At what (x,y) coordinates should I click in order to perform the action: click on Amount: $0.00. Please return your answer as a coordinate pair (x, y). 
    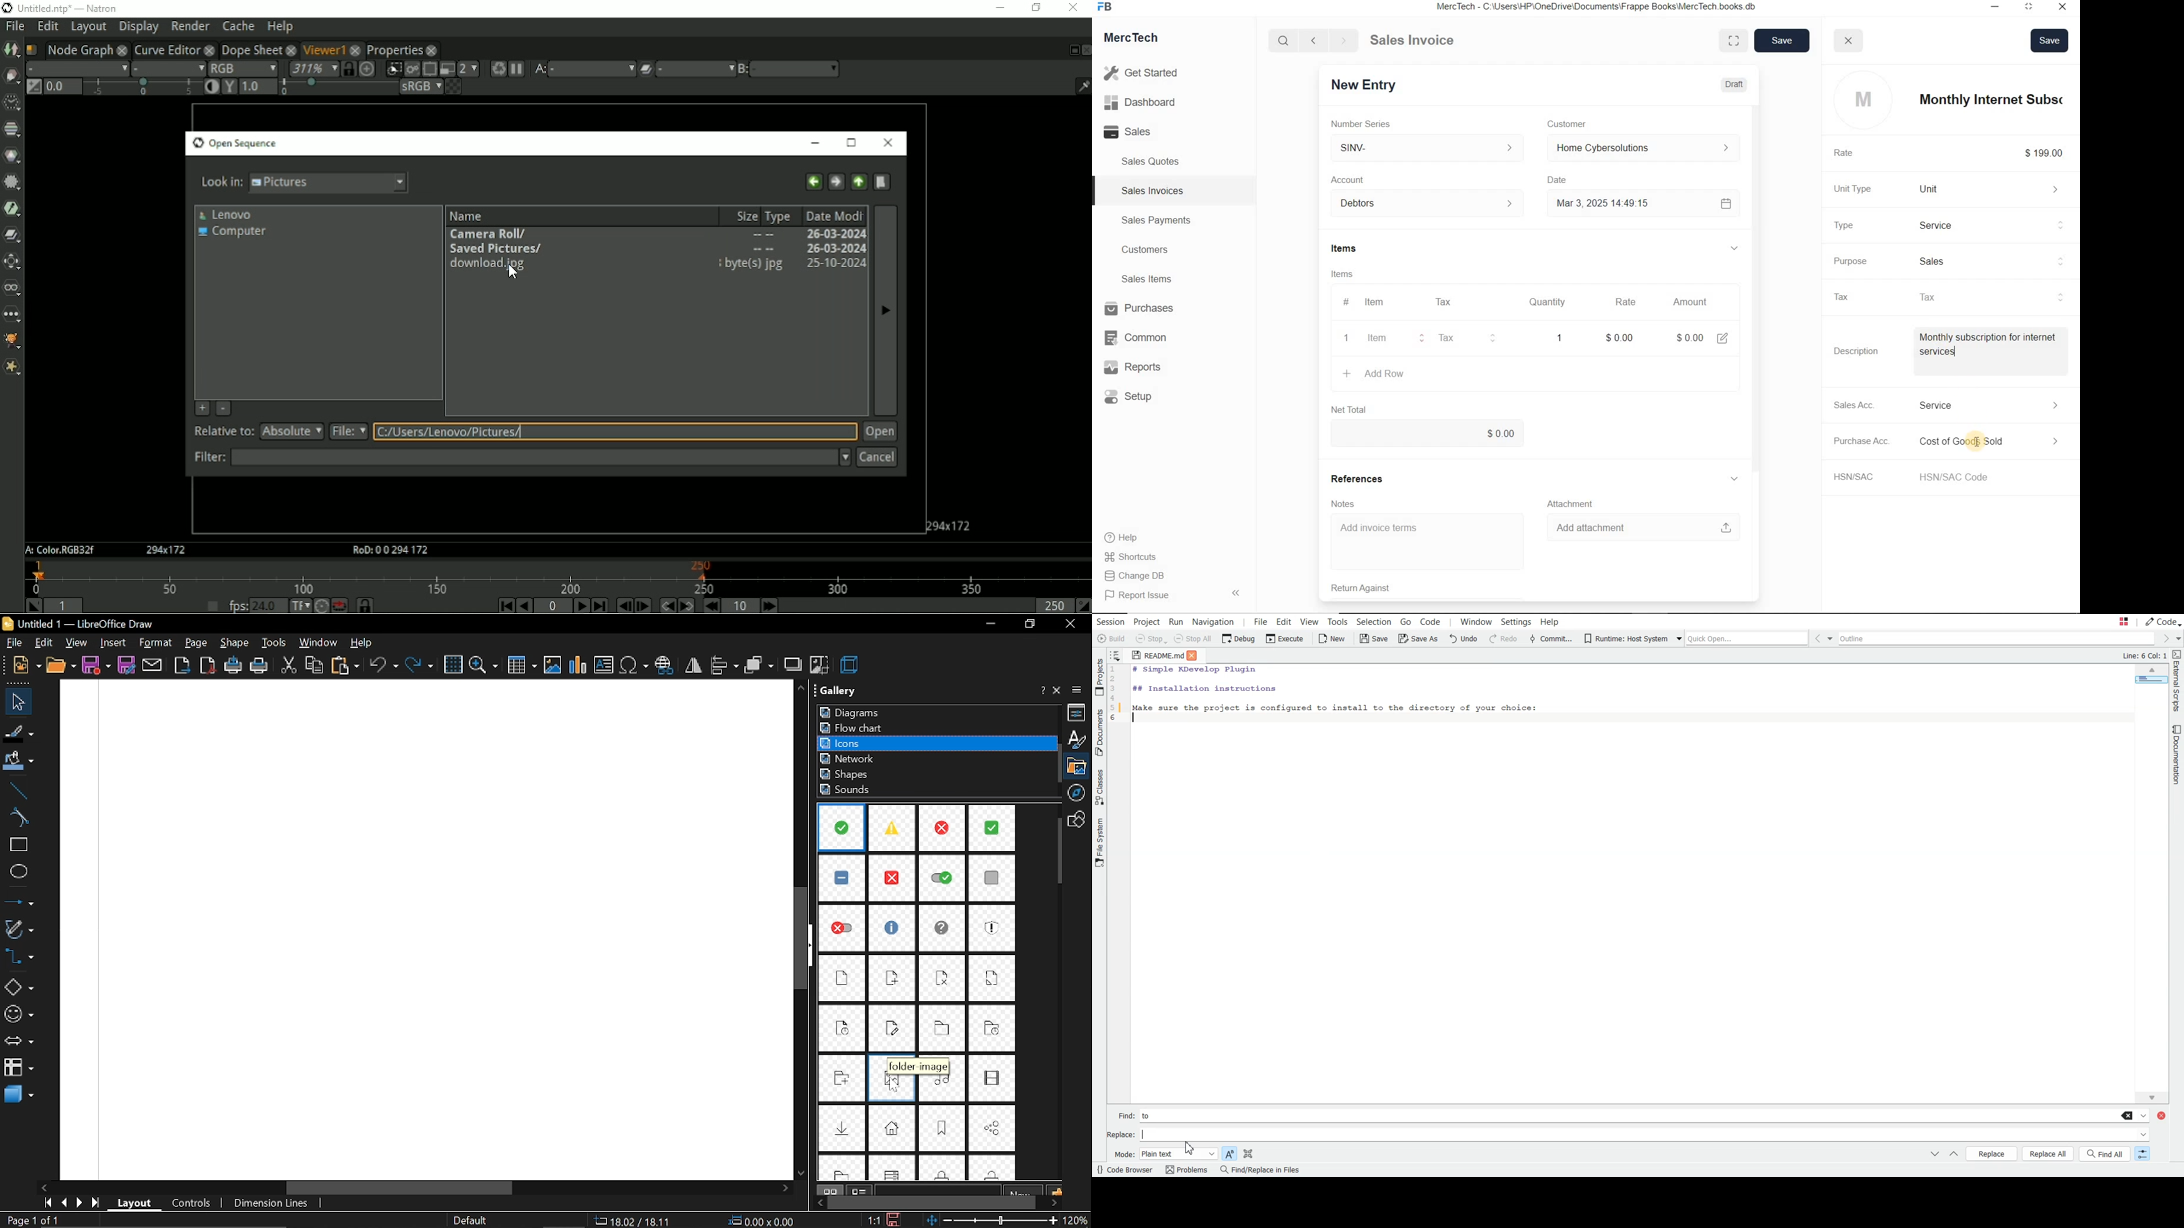
    Looking at the image, I should click on (1687, 337).